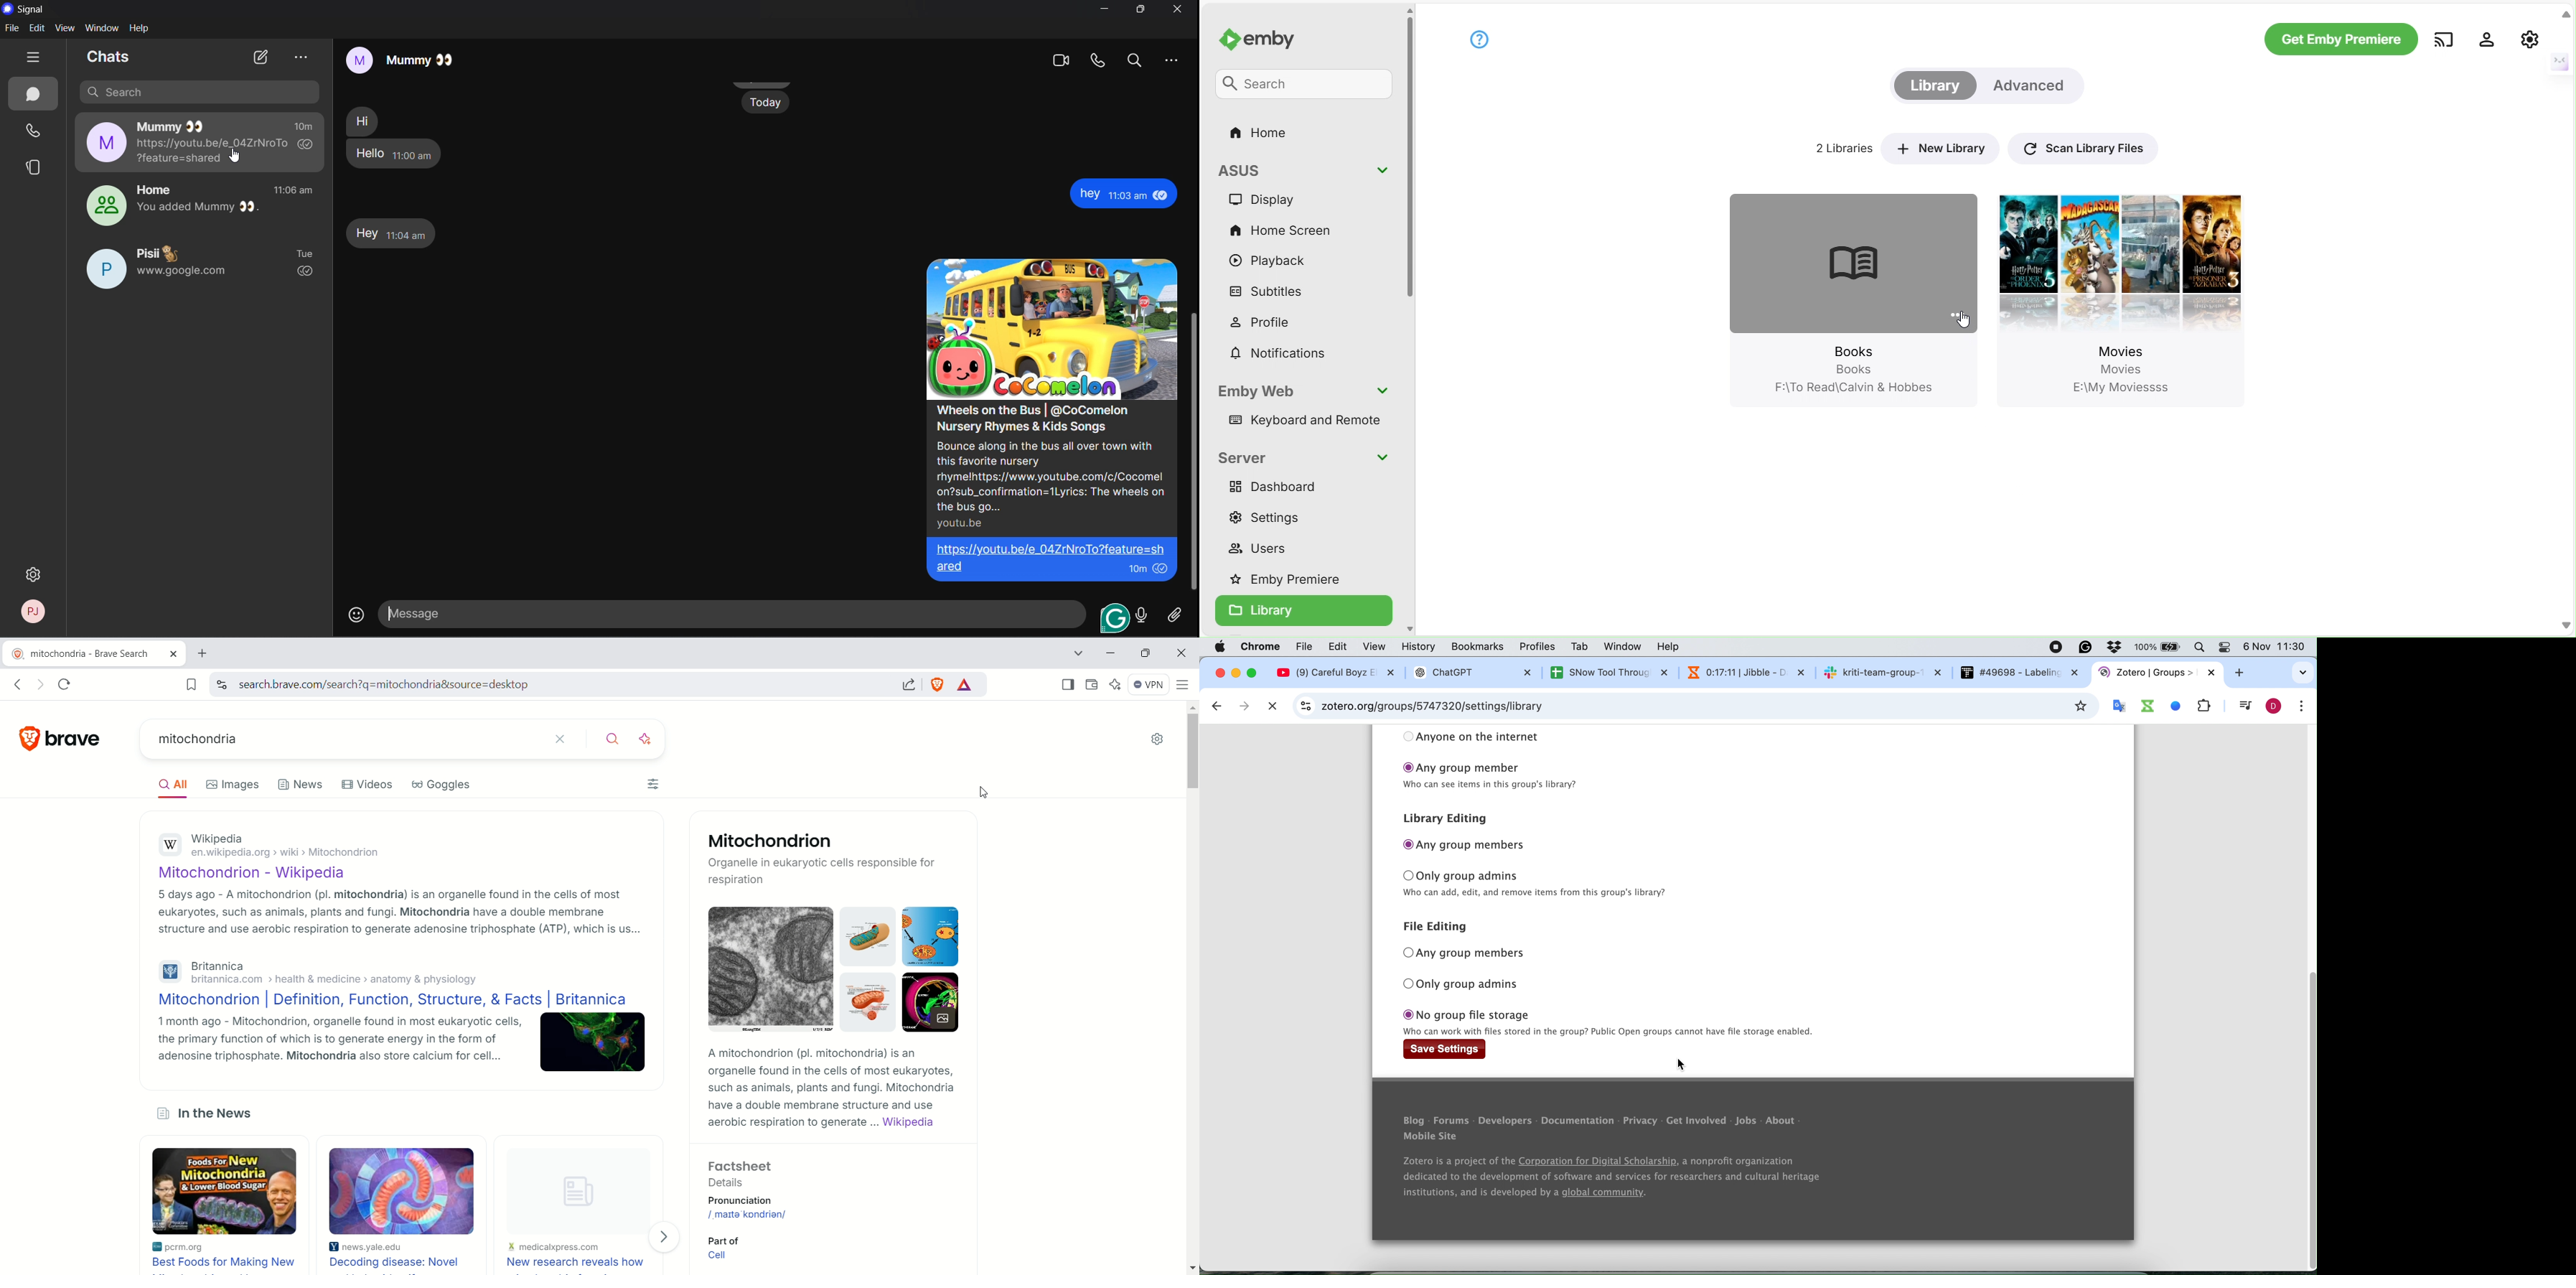  What do you see at coordinates (925, 1122) in the screenshot?
I see `Wikipedia` at bounding box center [925, 1122].